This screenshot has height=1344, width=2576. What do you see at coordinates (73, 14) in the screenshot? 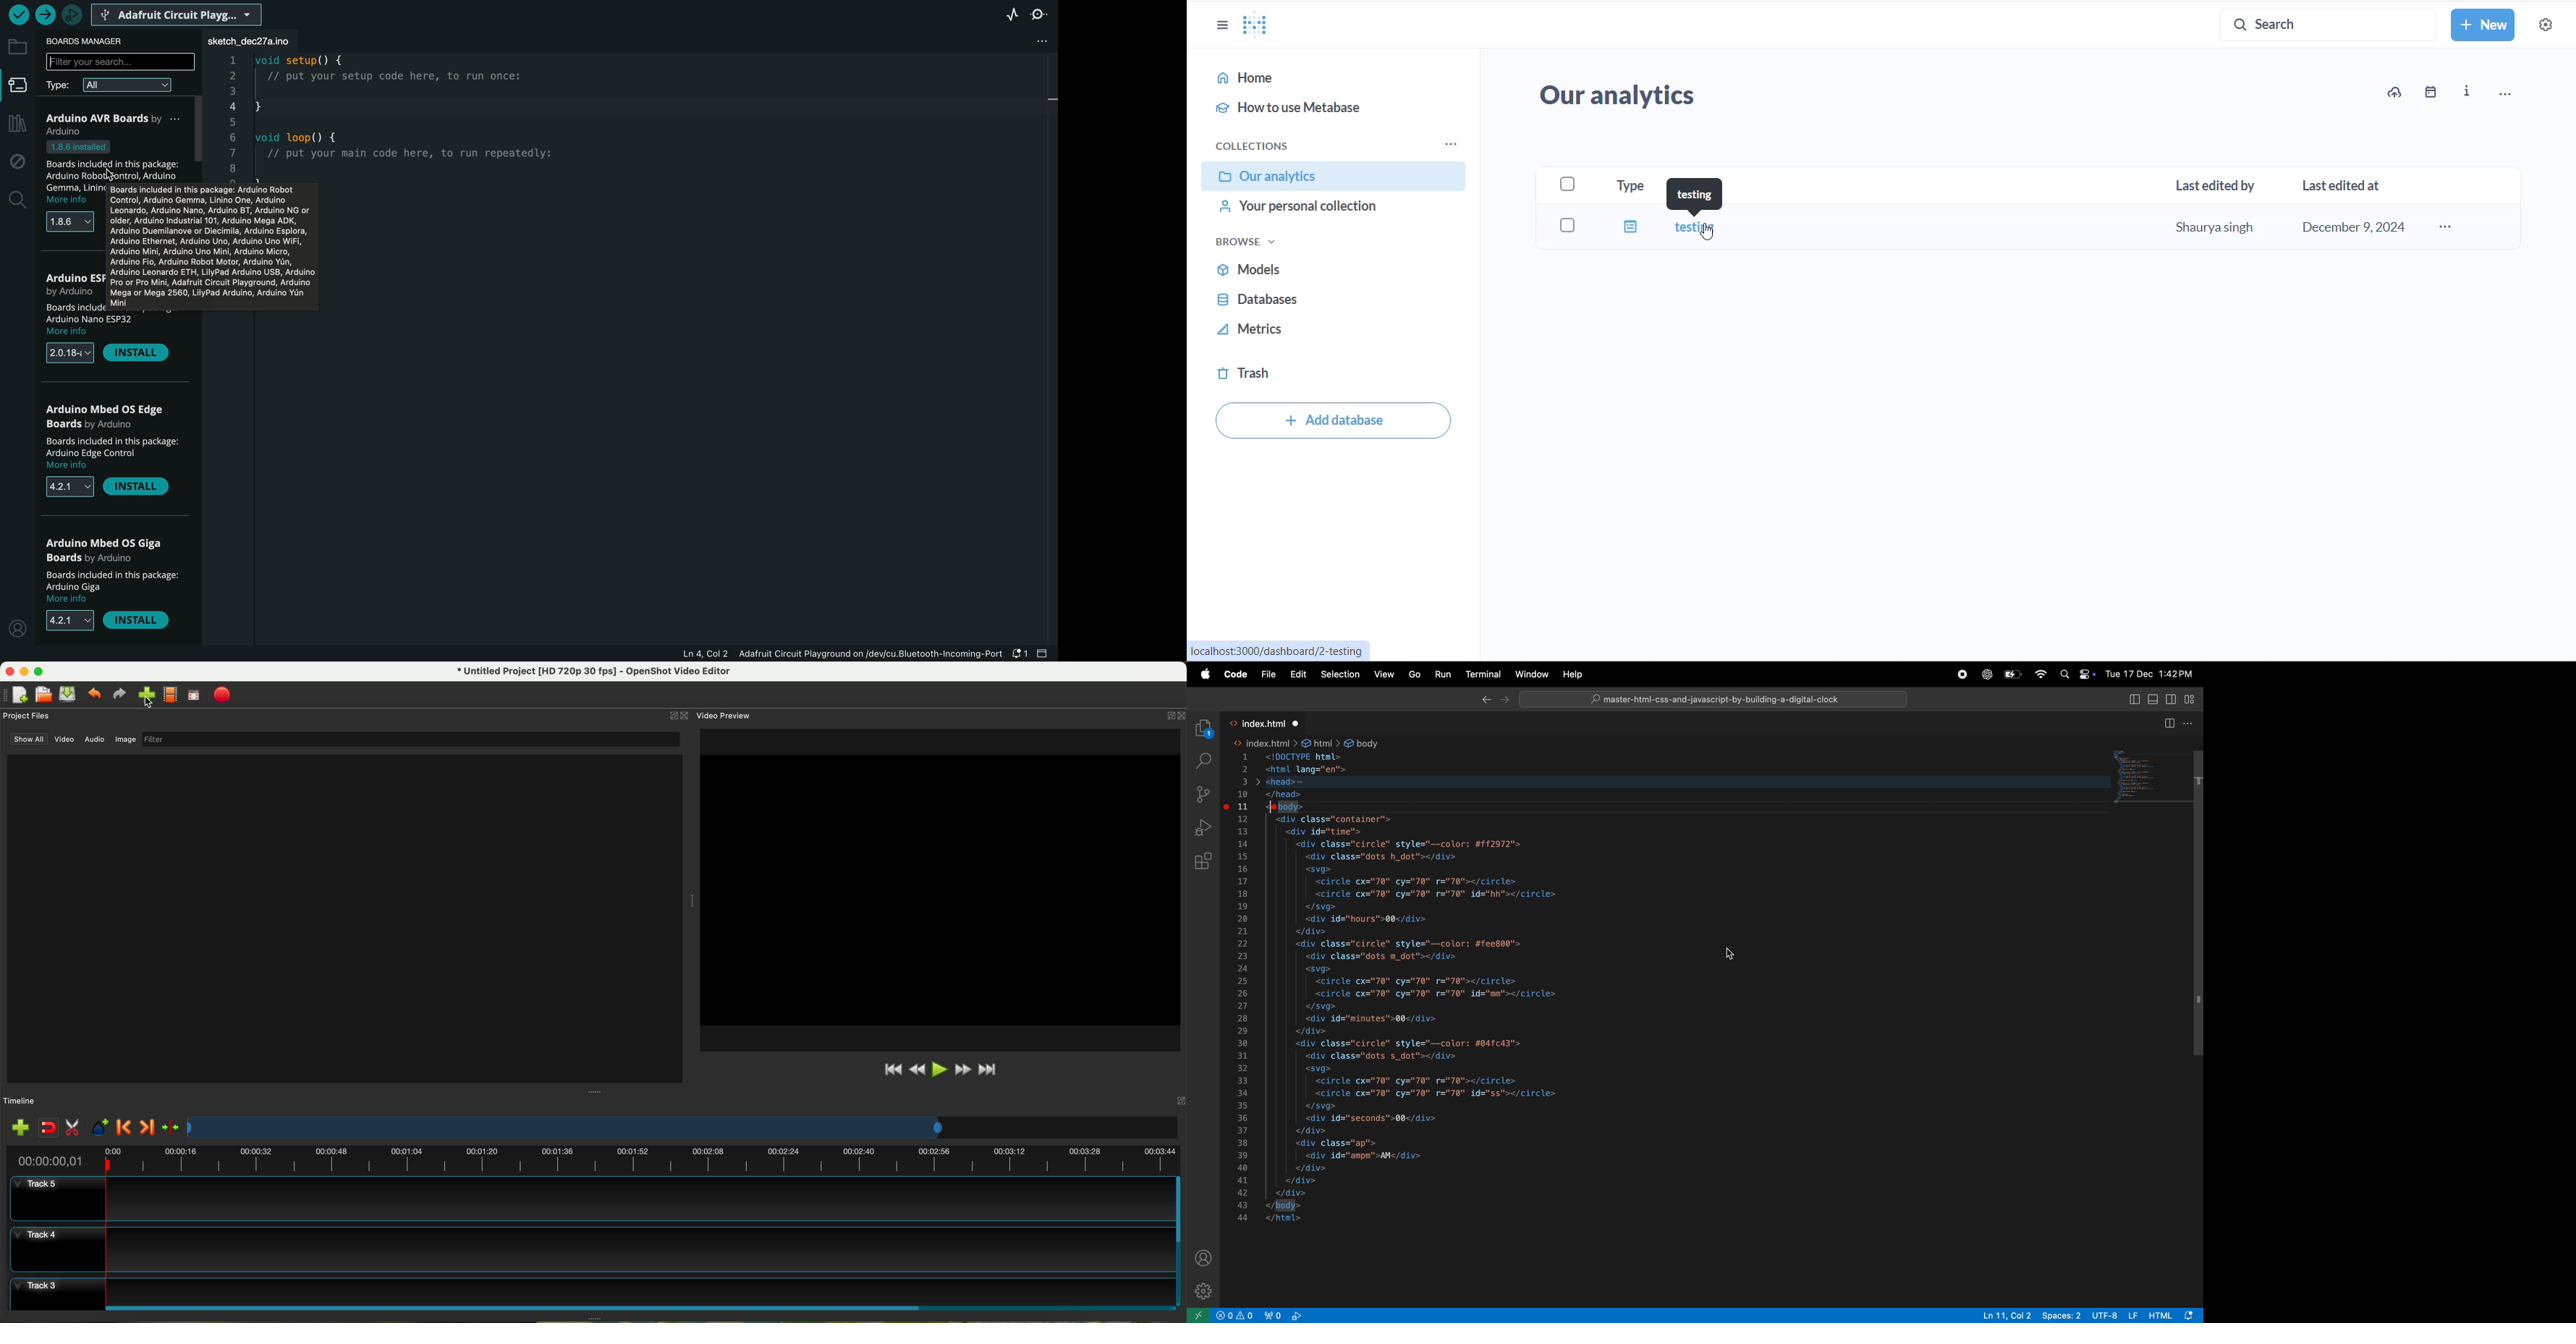
I see `debugger` at bounding box center [73, 14].